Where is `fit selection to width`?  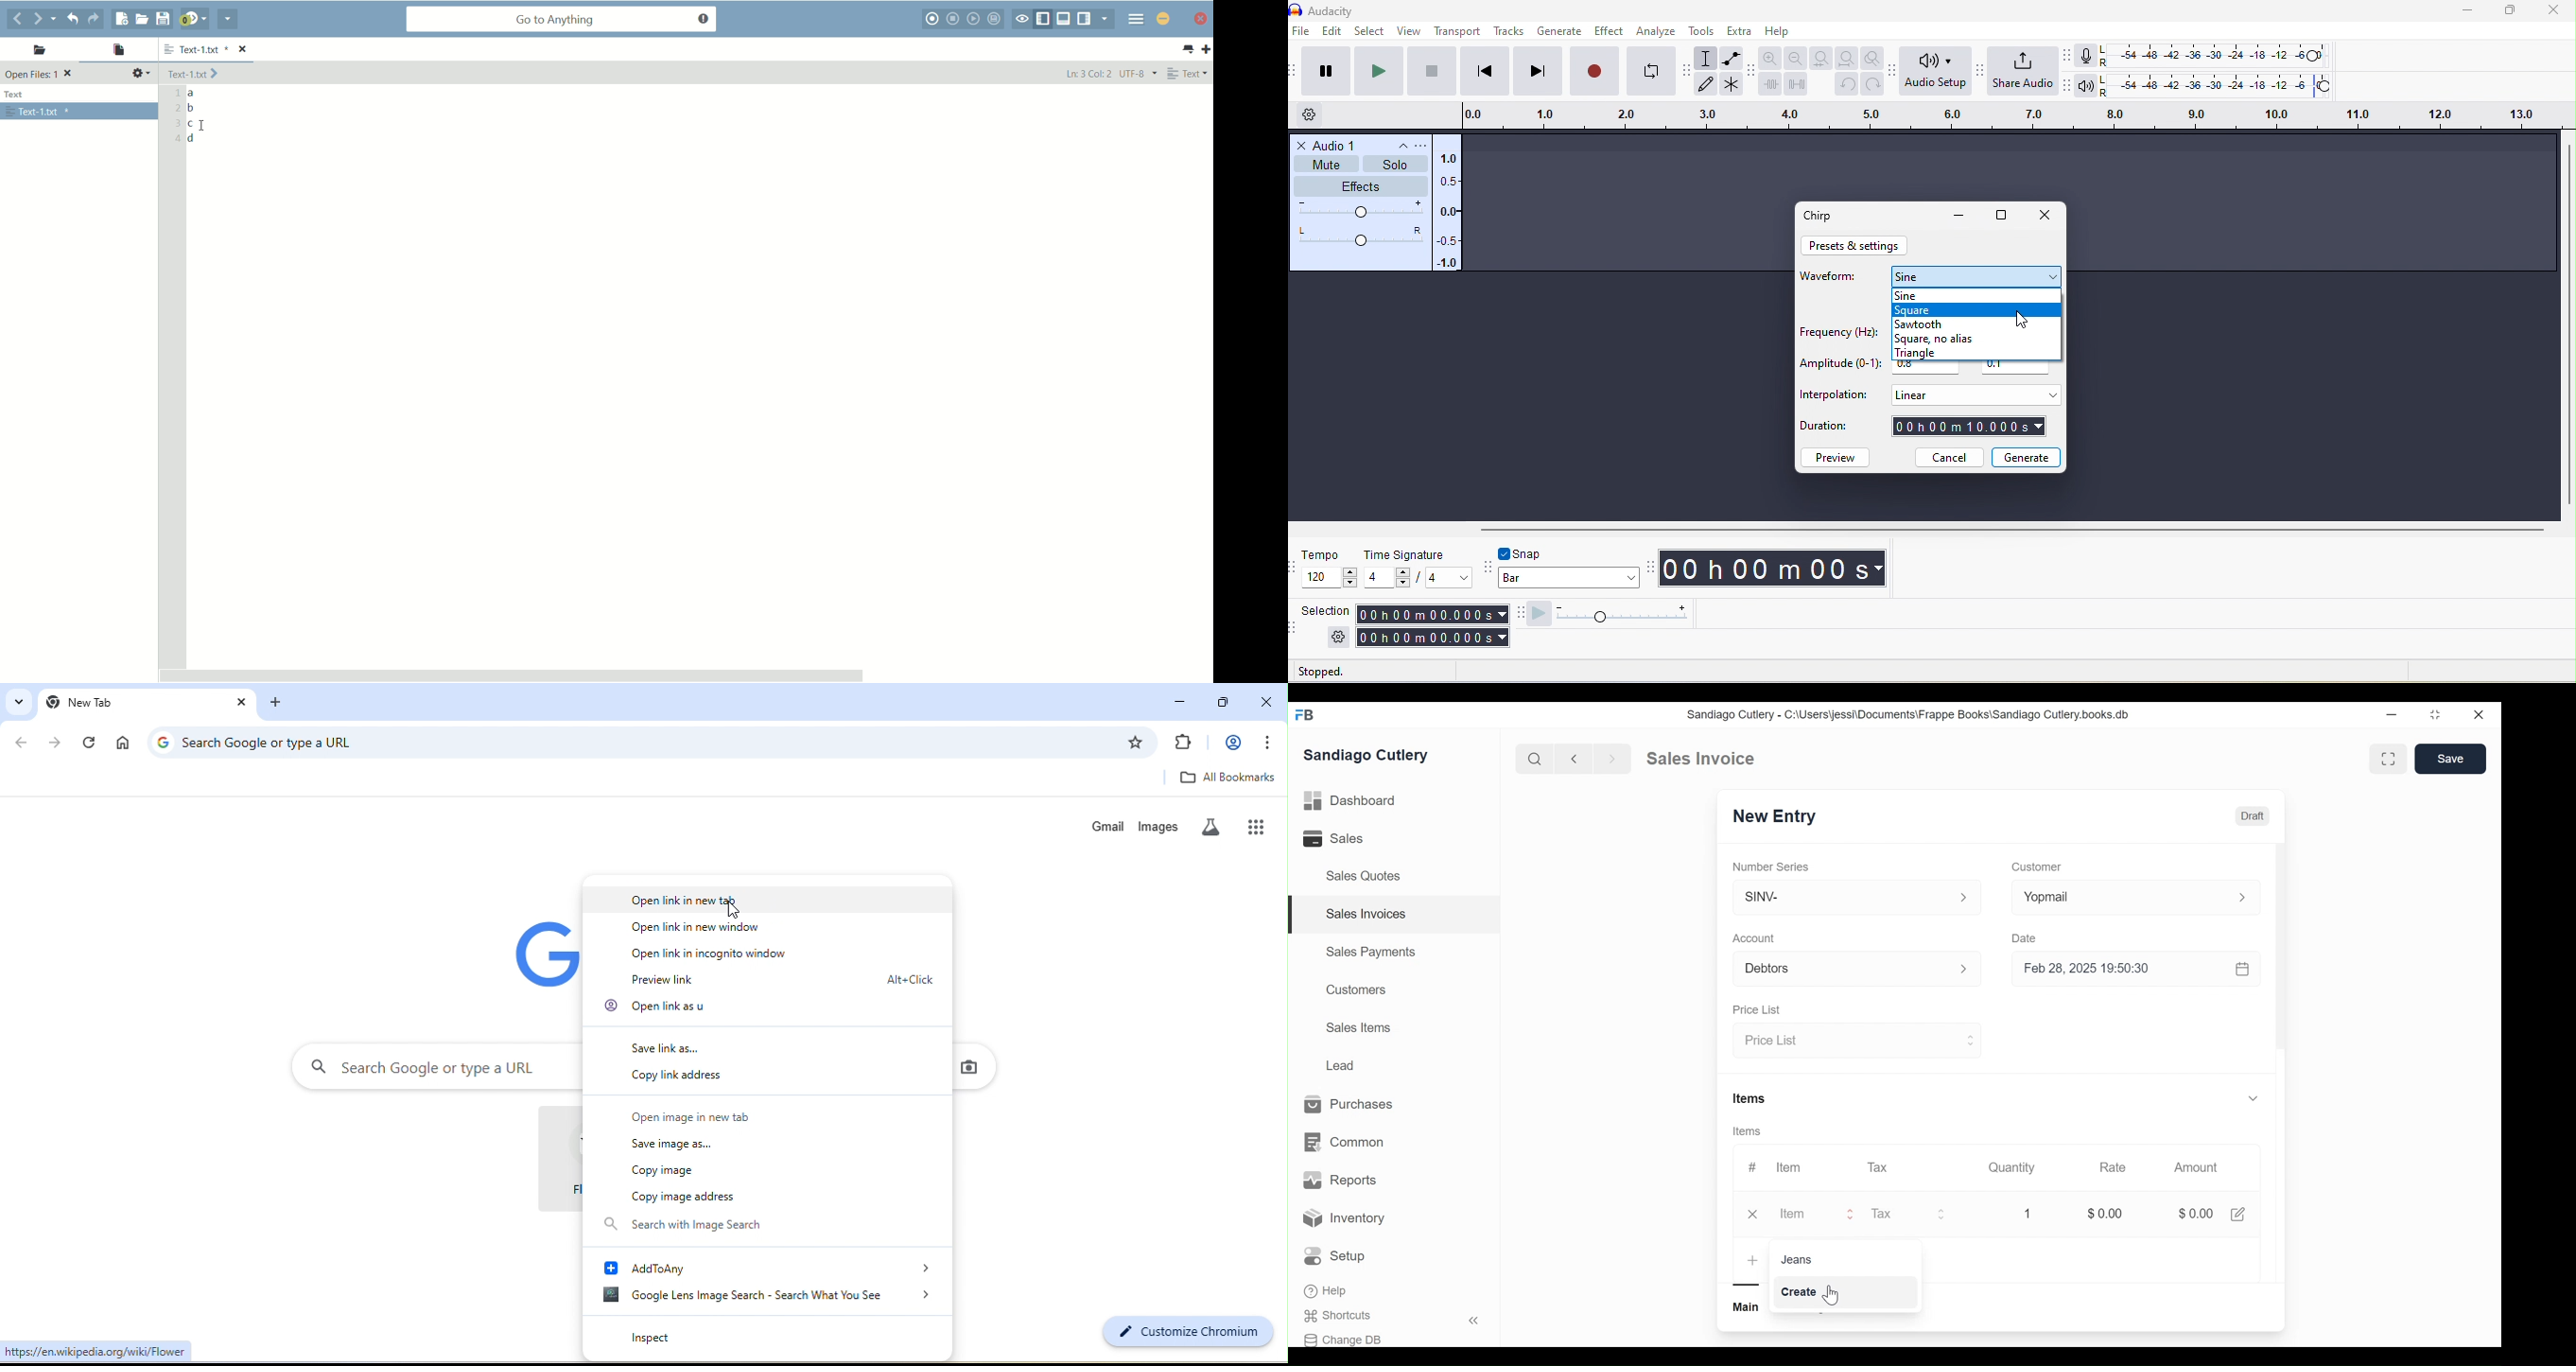
fit selection to width is located at coordinates (1819, 58).